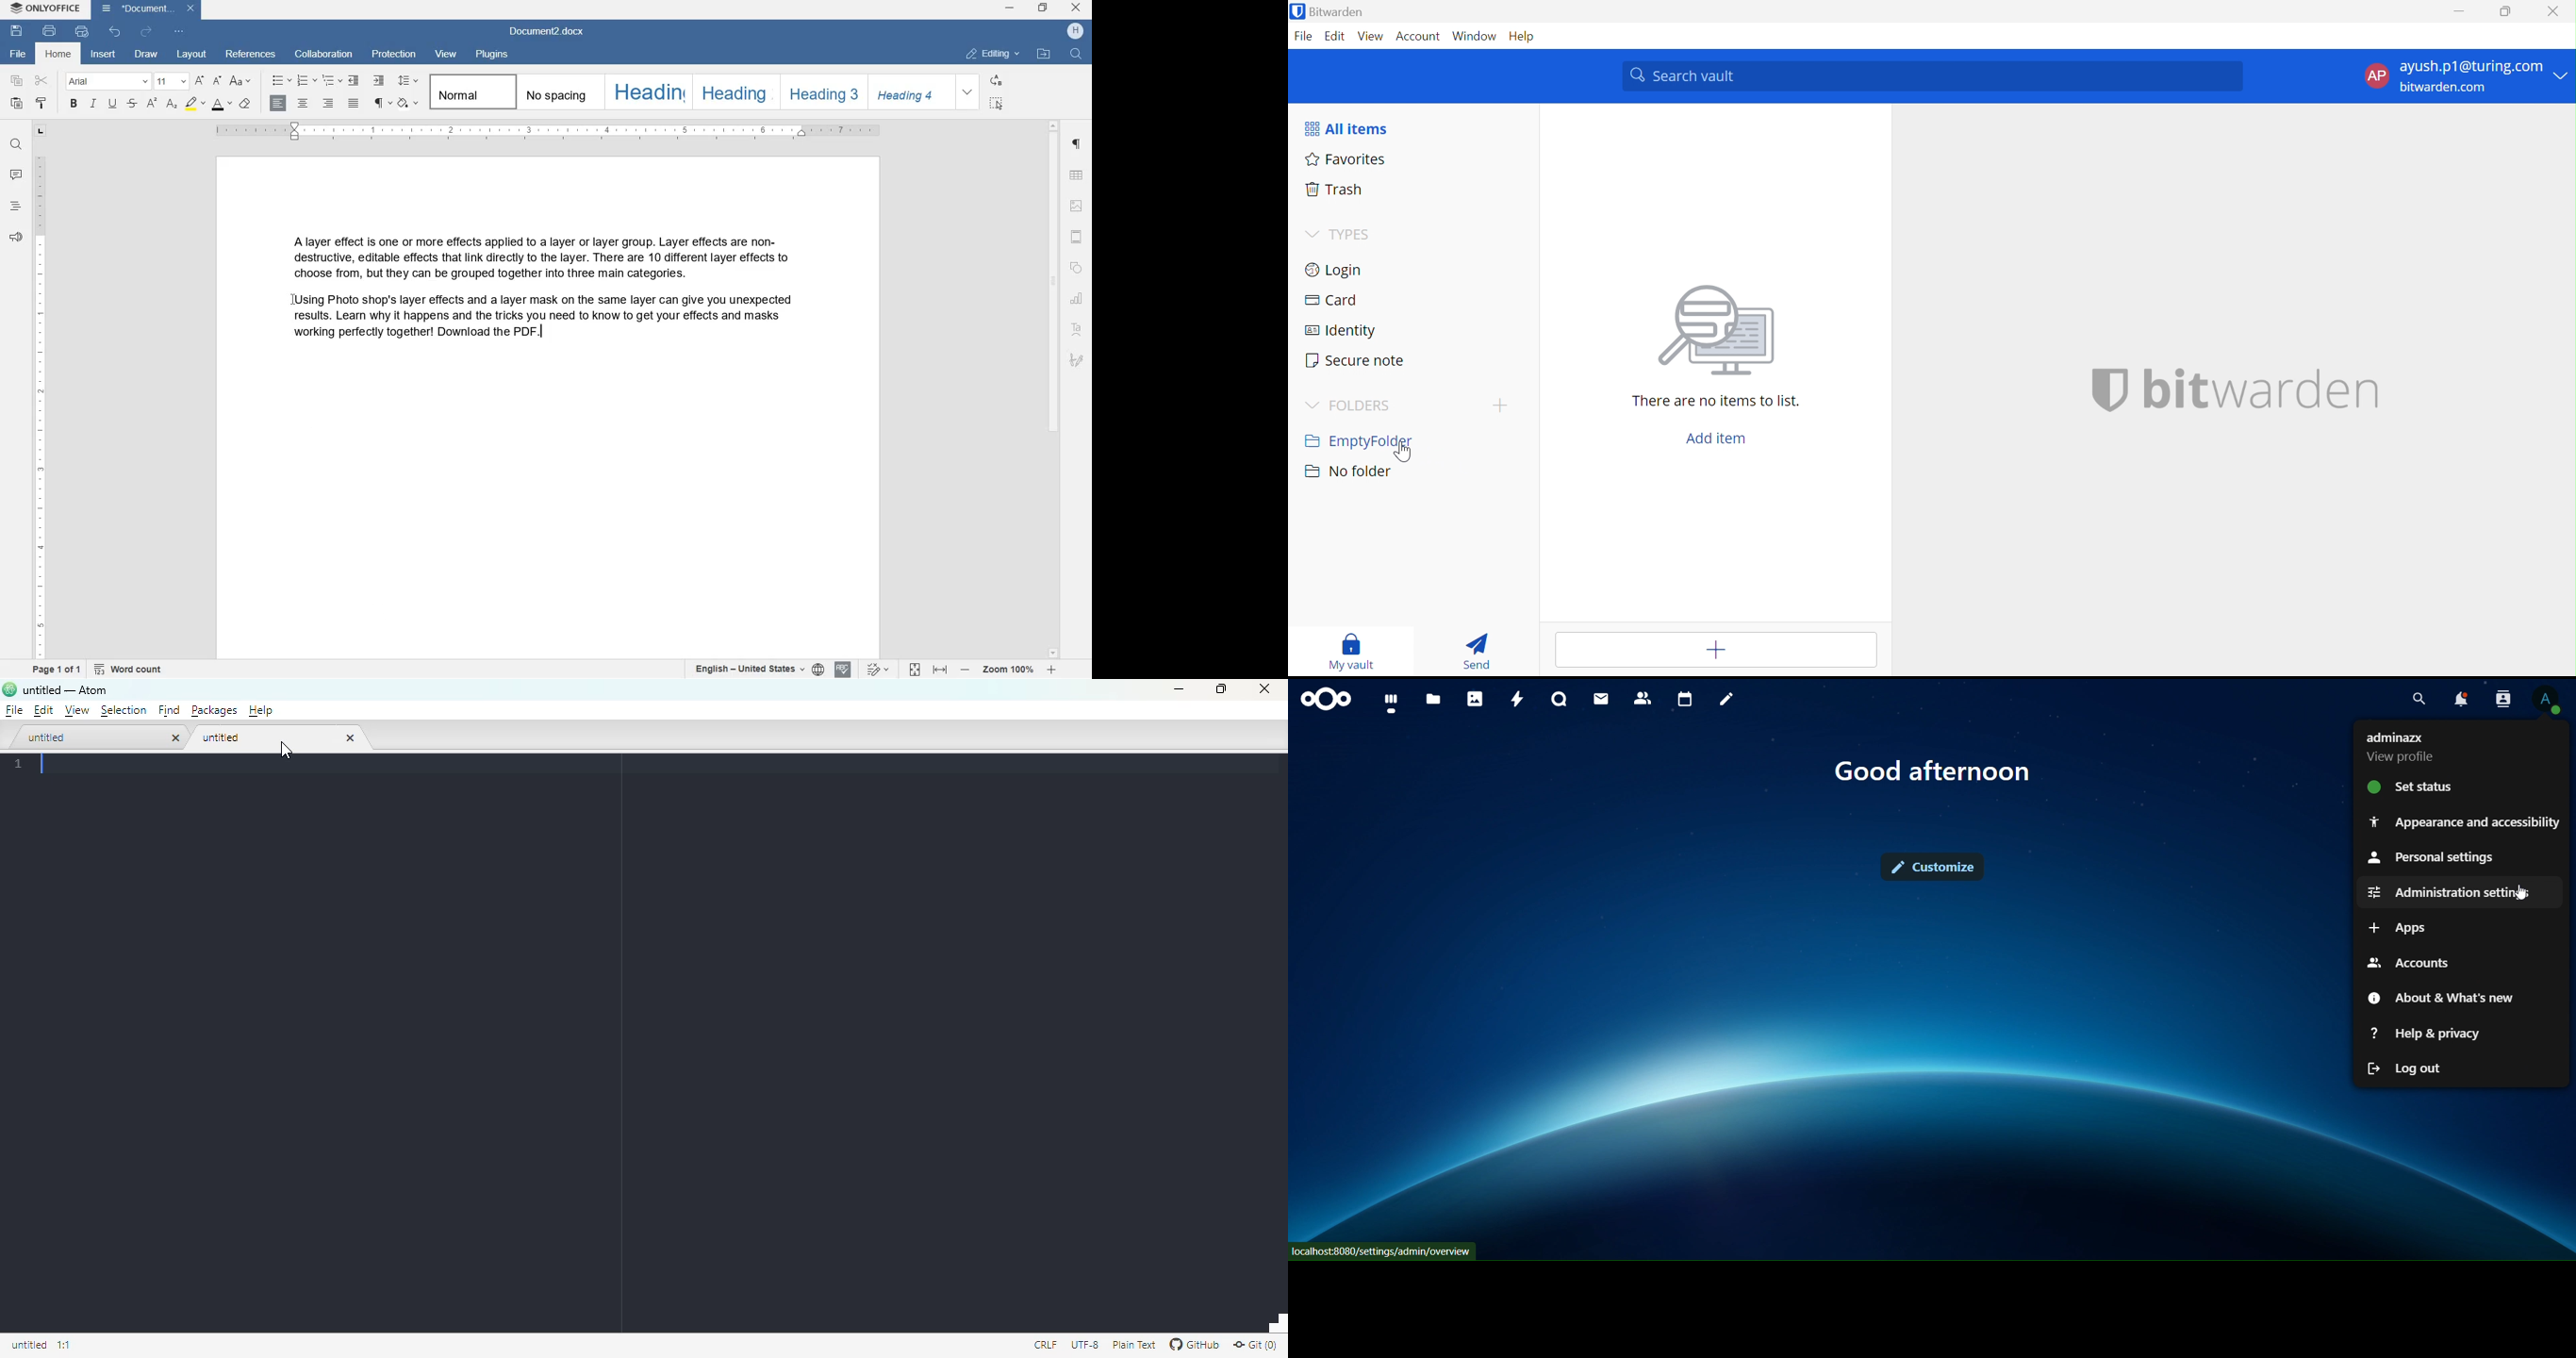  What do you see at coordinates (147, 10) in the screenshot?
I see `DOCUMENT2.DOCX` at bounding box center [147, 10].